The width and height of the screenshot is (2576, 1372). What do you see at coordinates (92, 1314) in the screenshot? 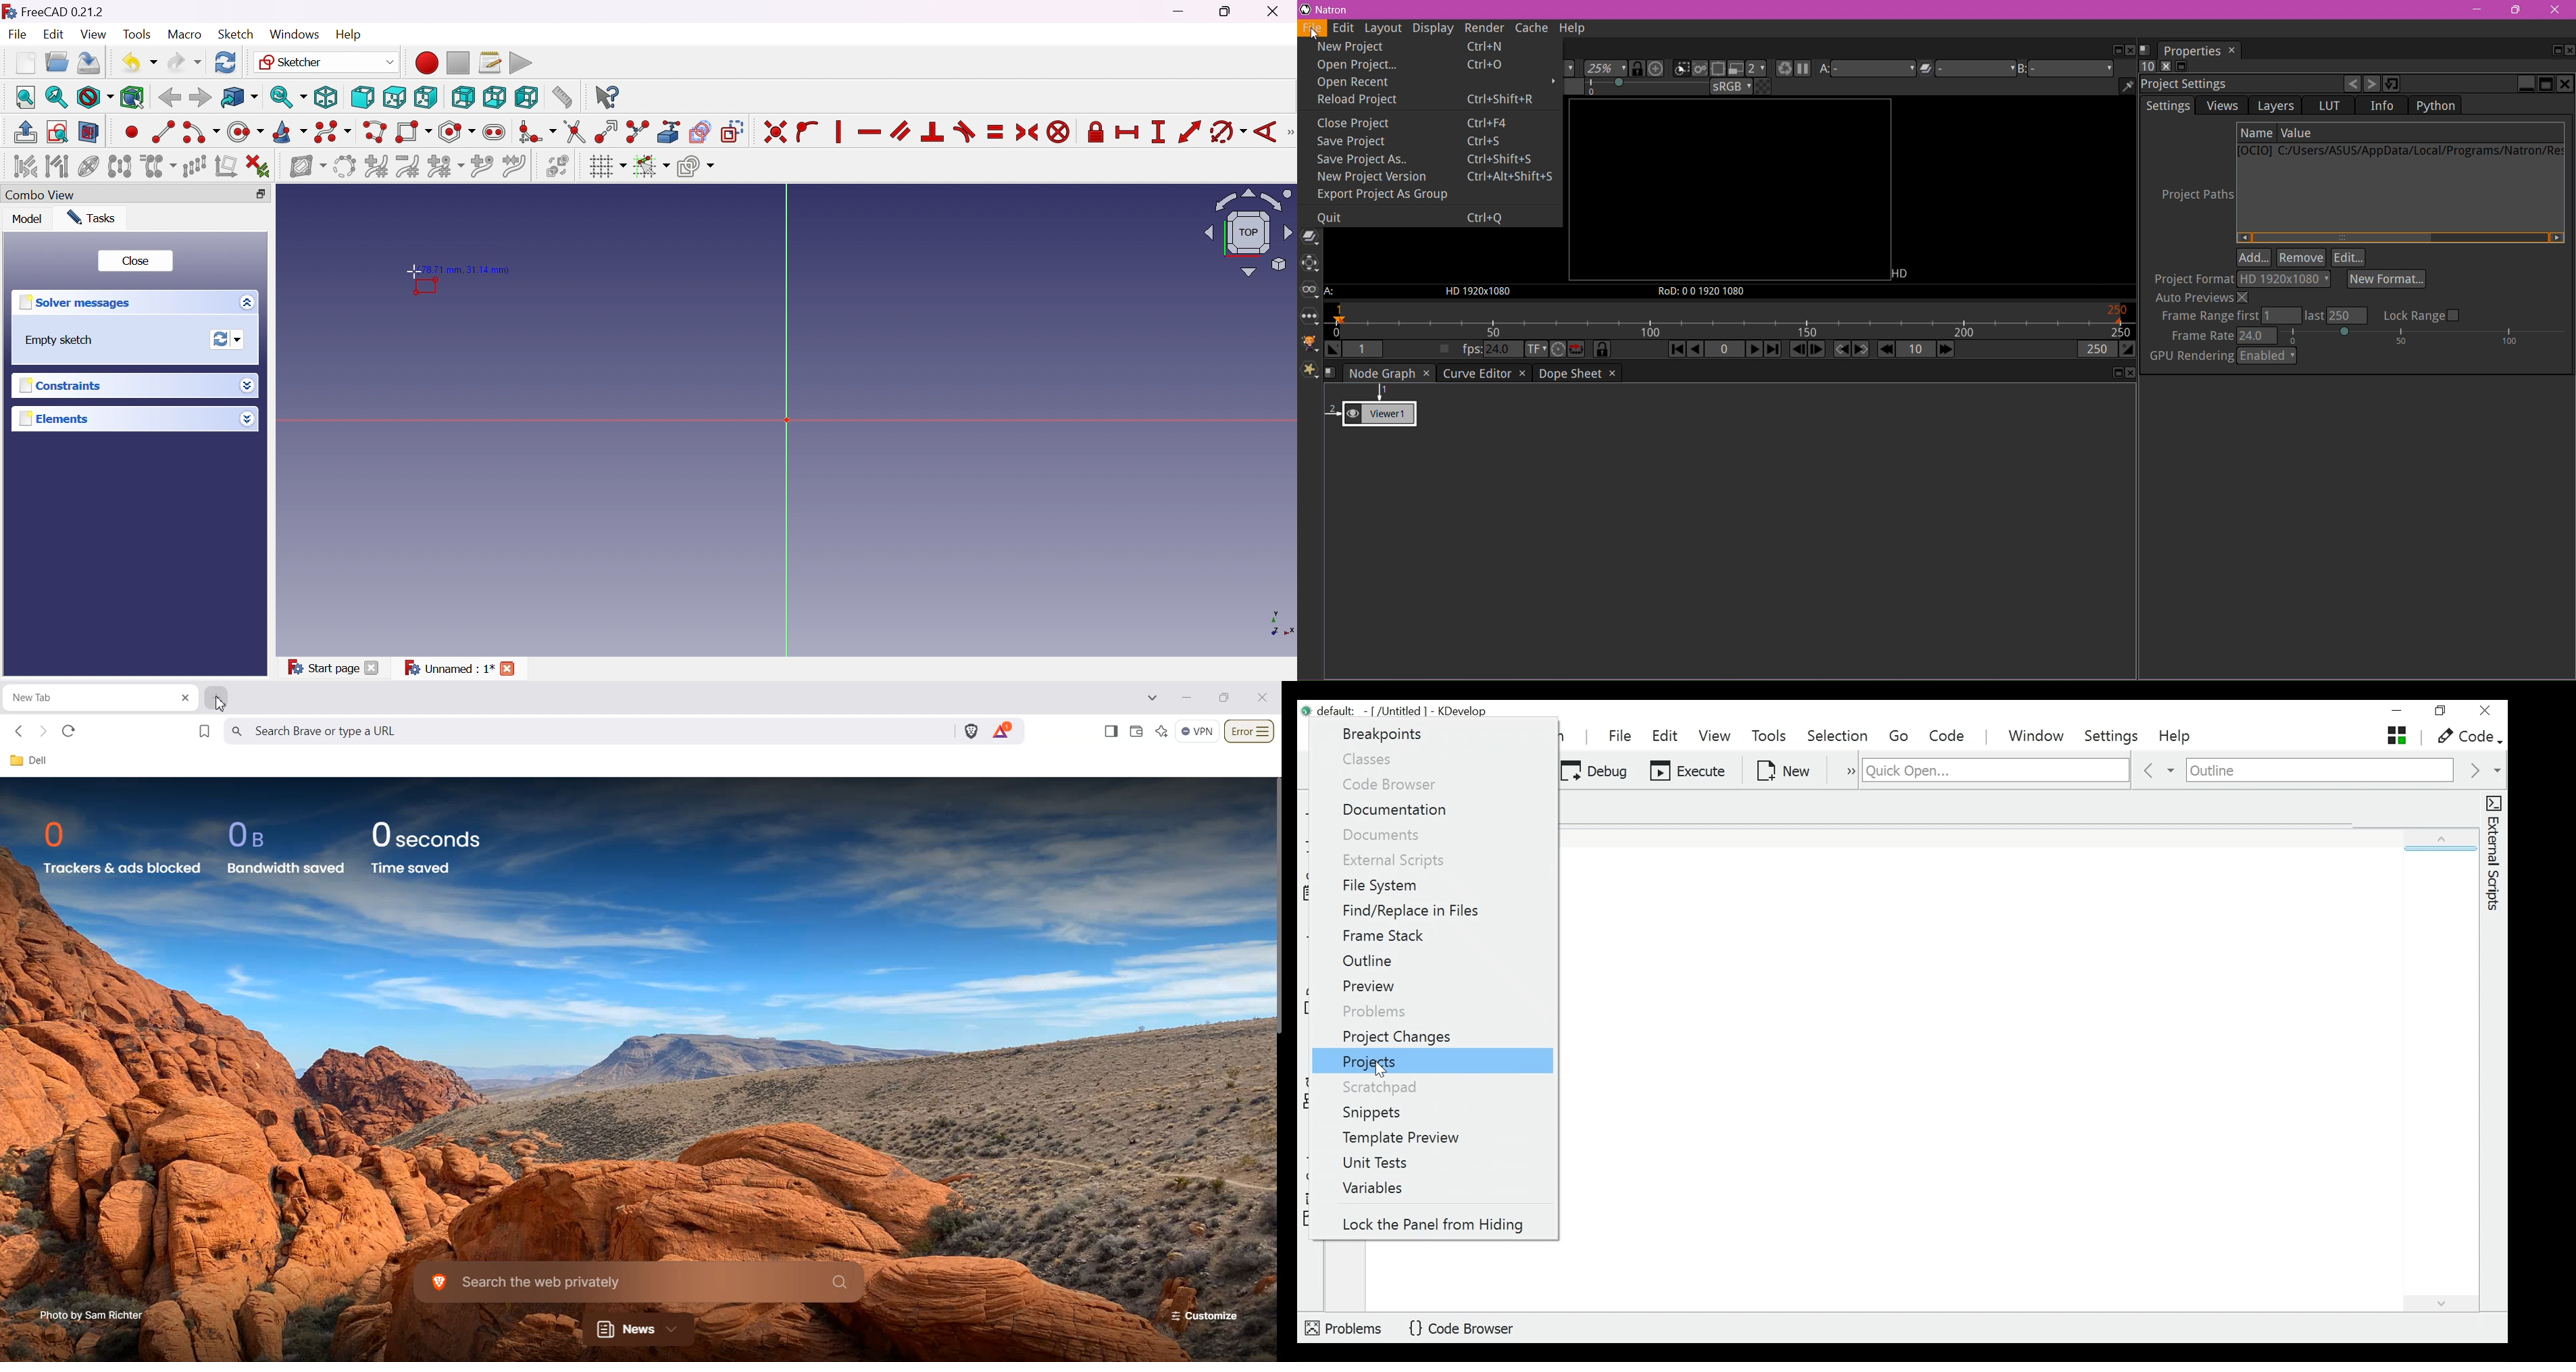
I see `Photo by Sam Richter ` at bounding box center [92, 1314].